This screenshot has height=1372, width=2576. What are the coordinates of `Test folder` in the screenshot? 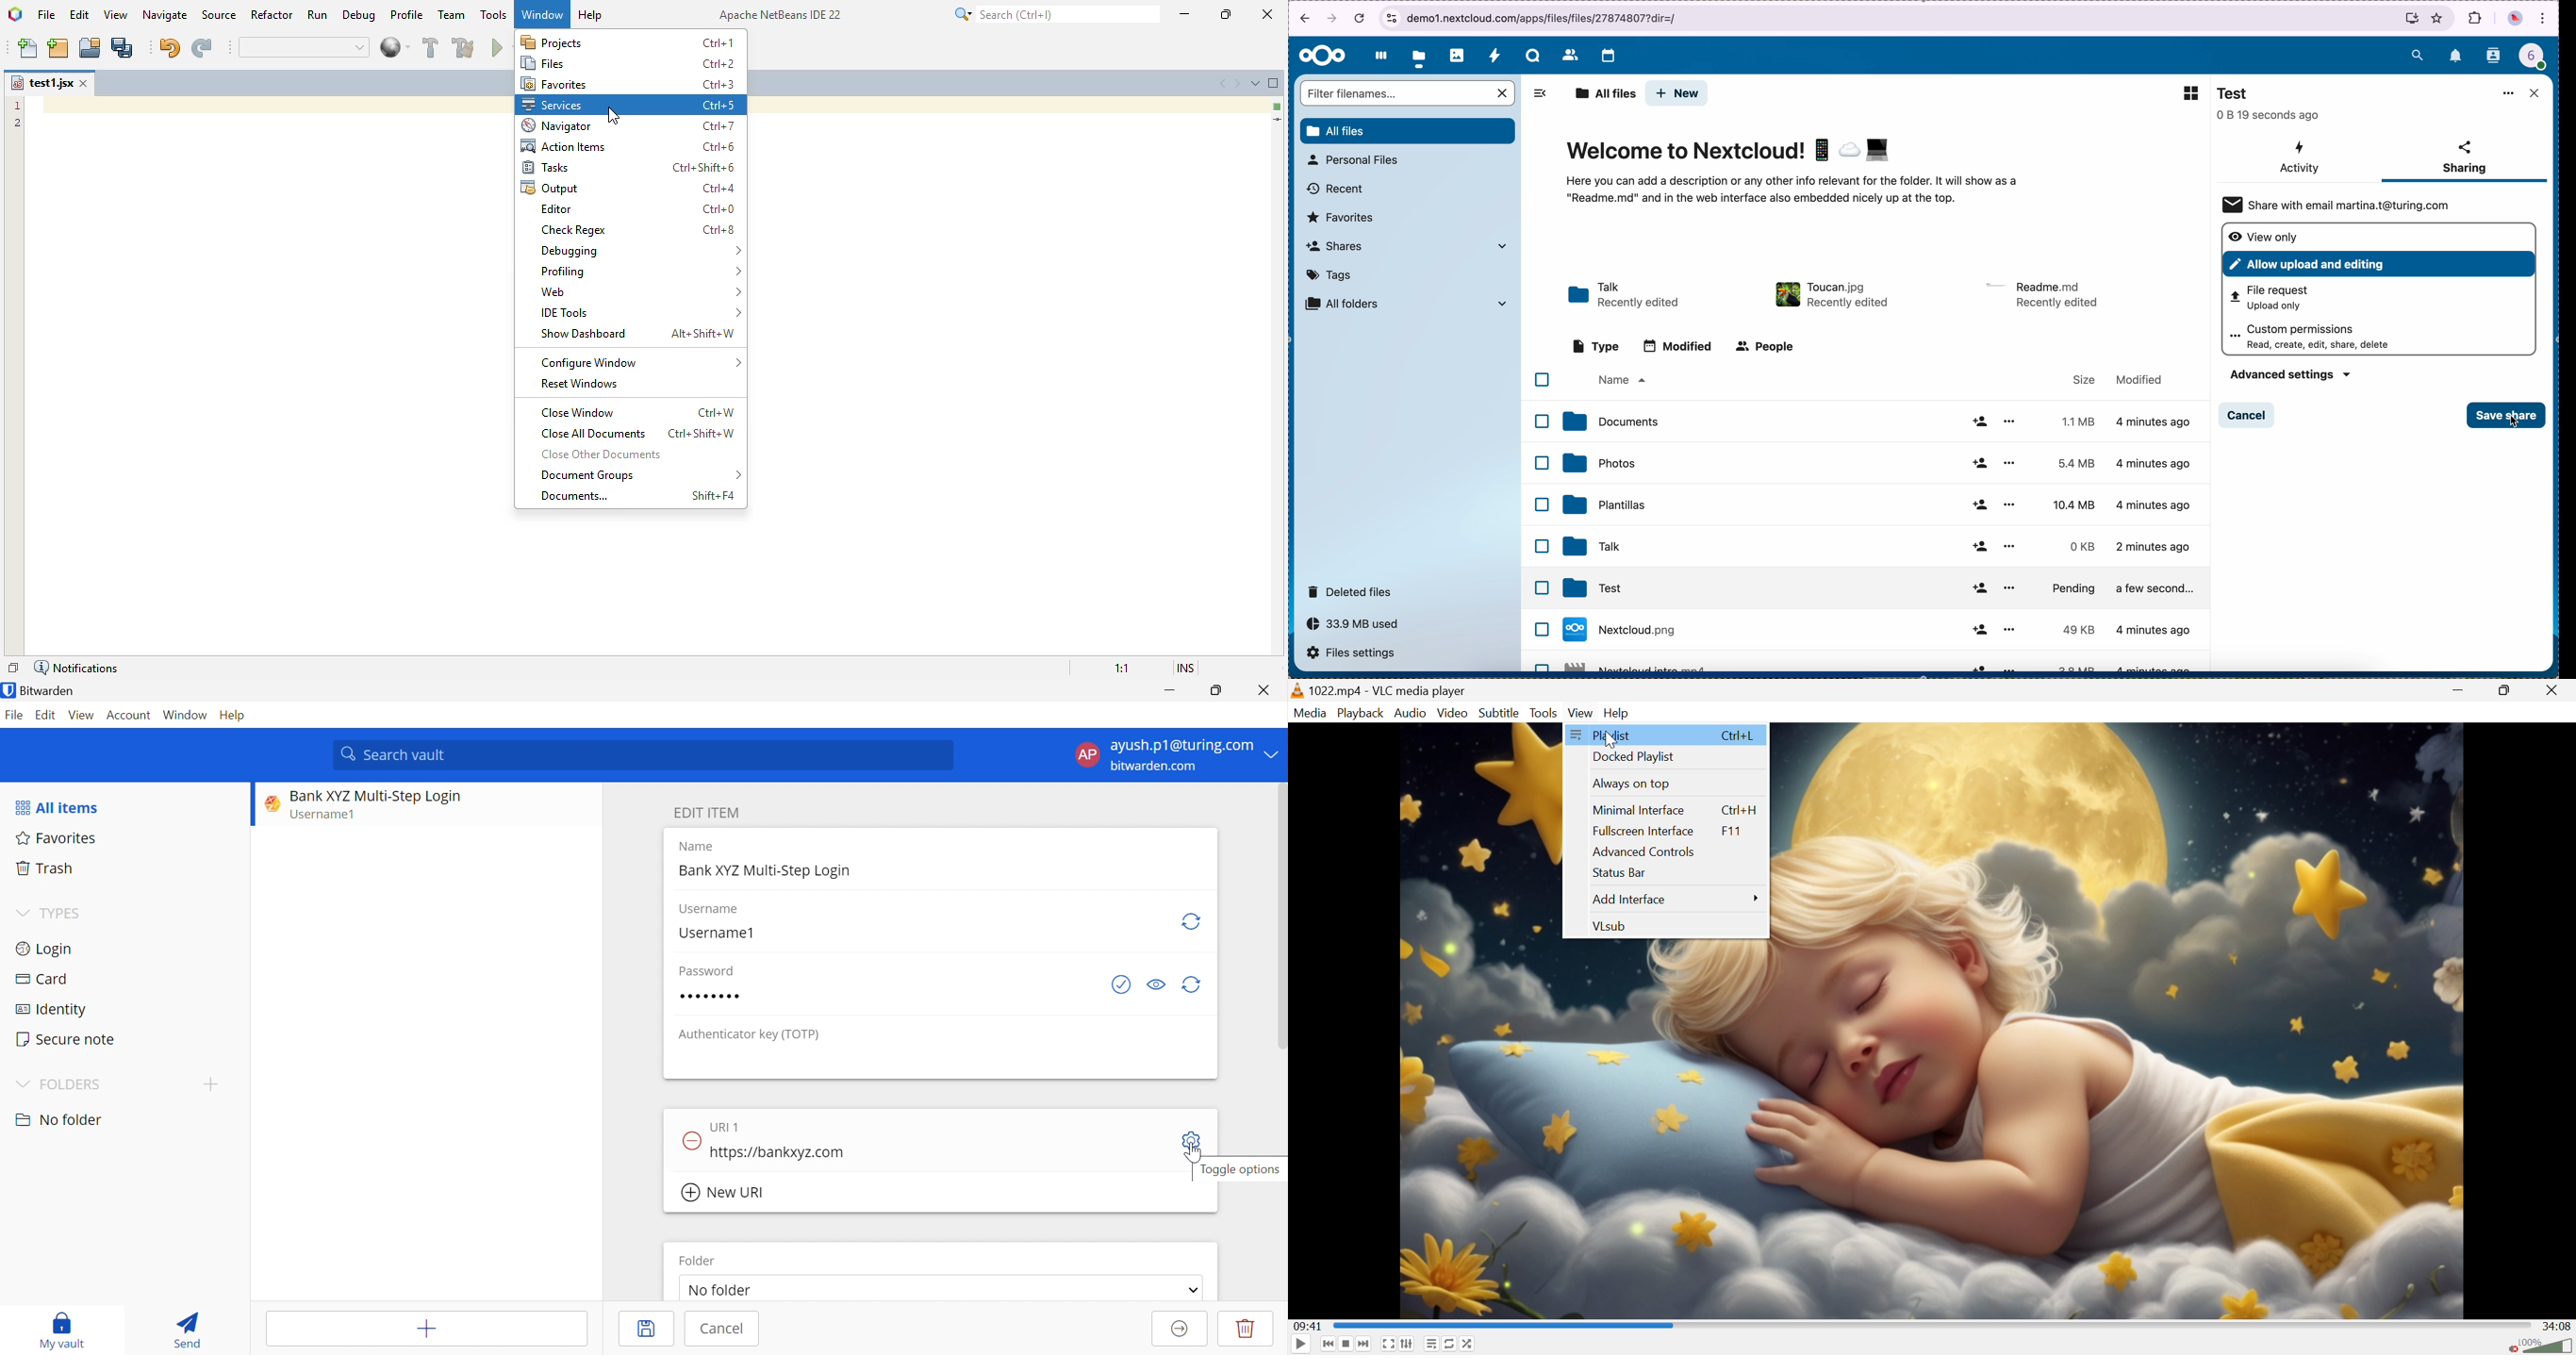 It's located at (1887, 588).